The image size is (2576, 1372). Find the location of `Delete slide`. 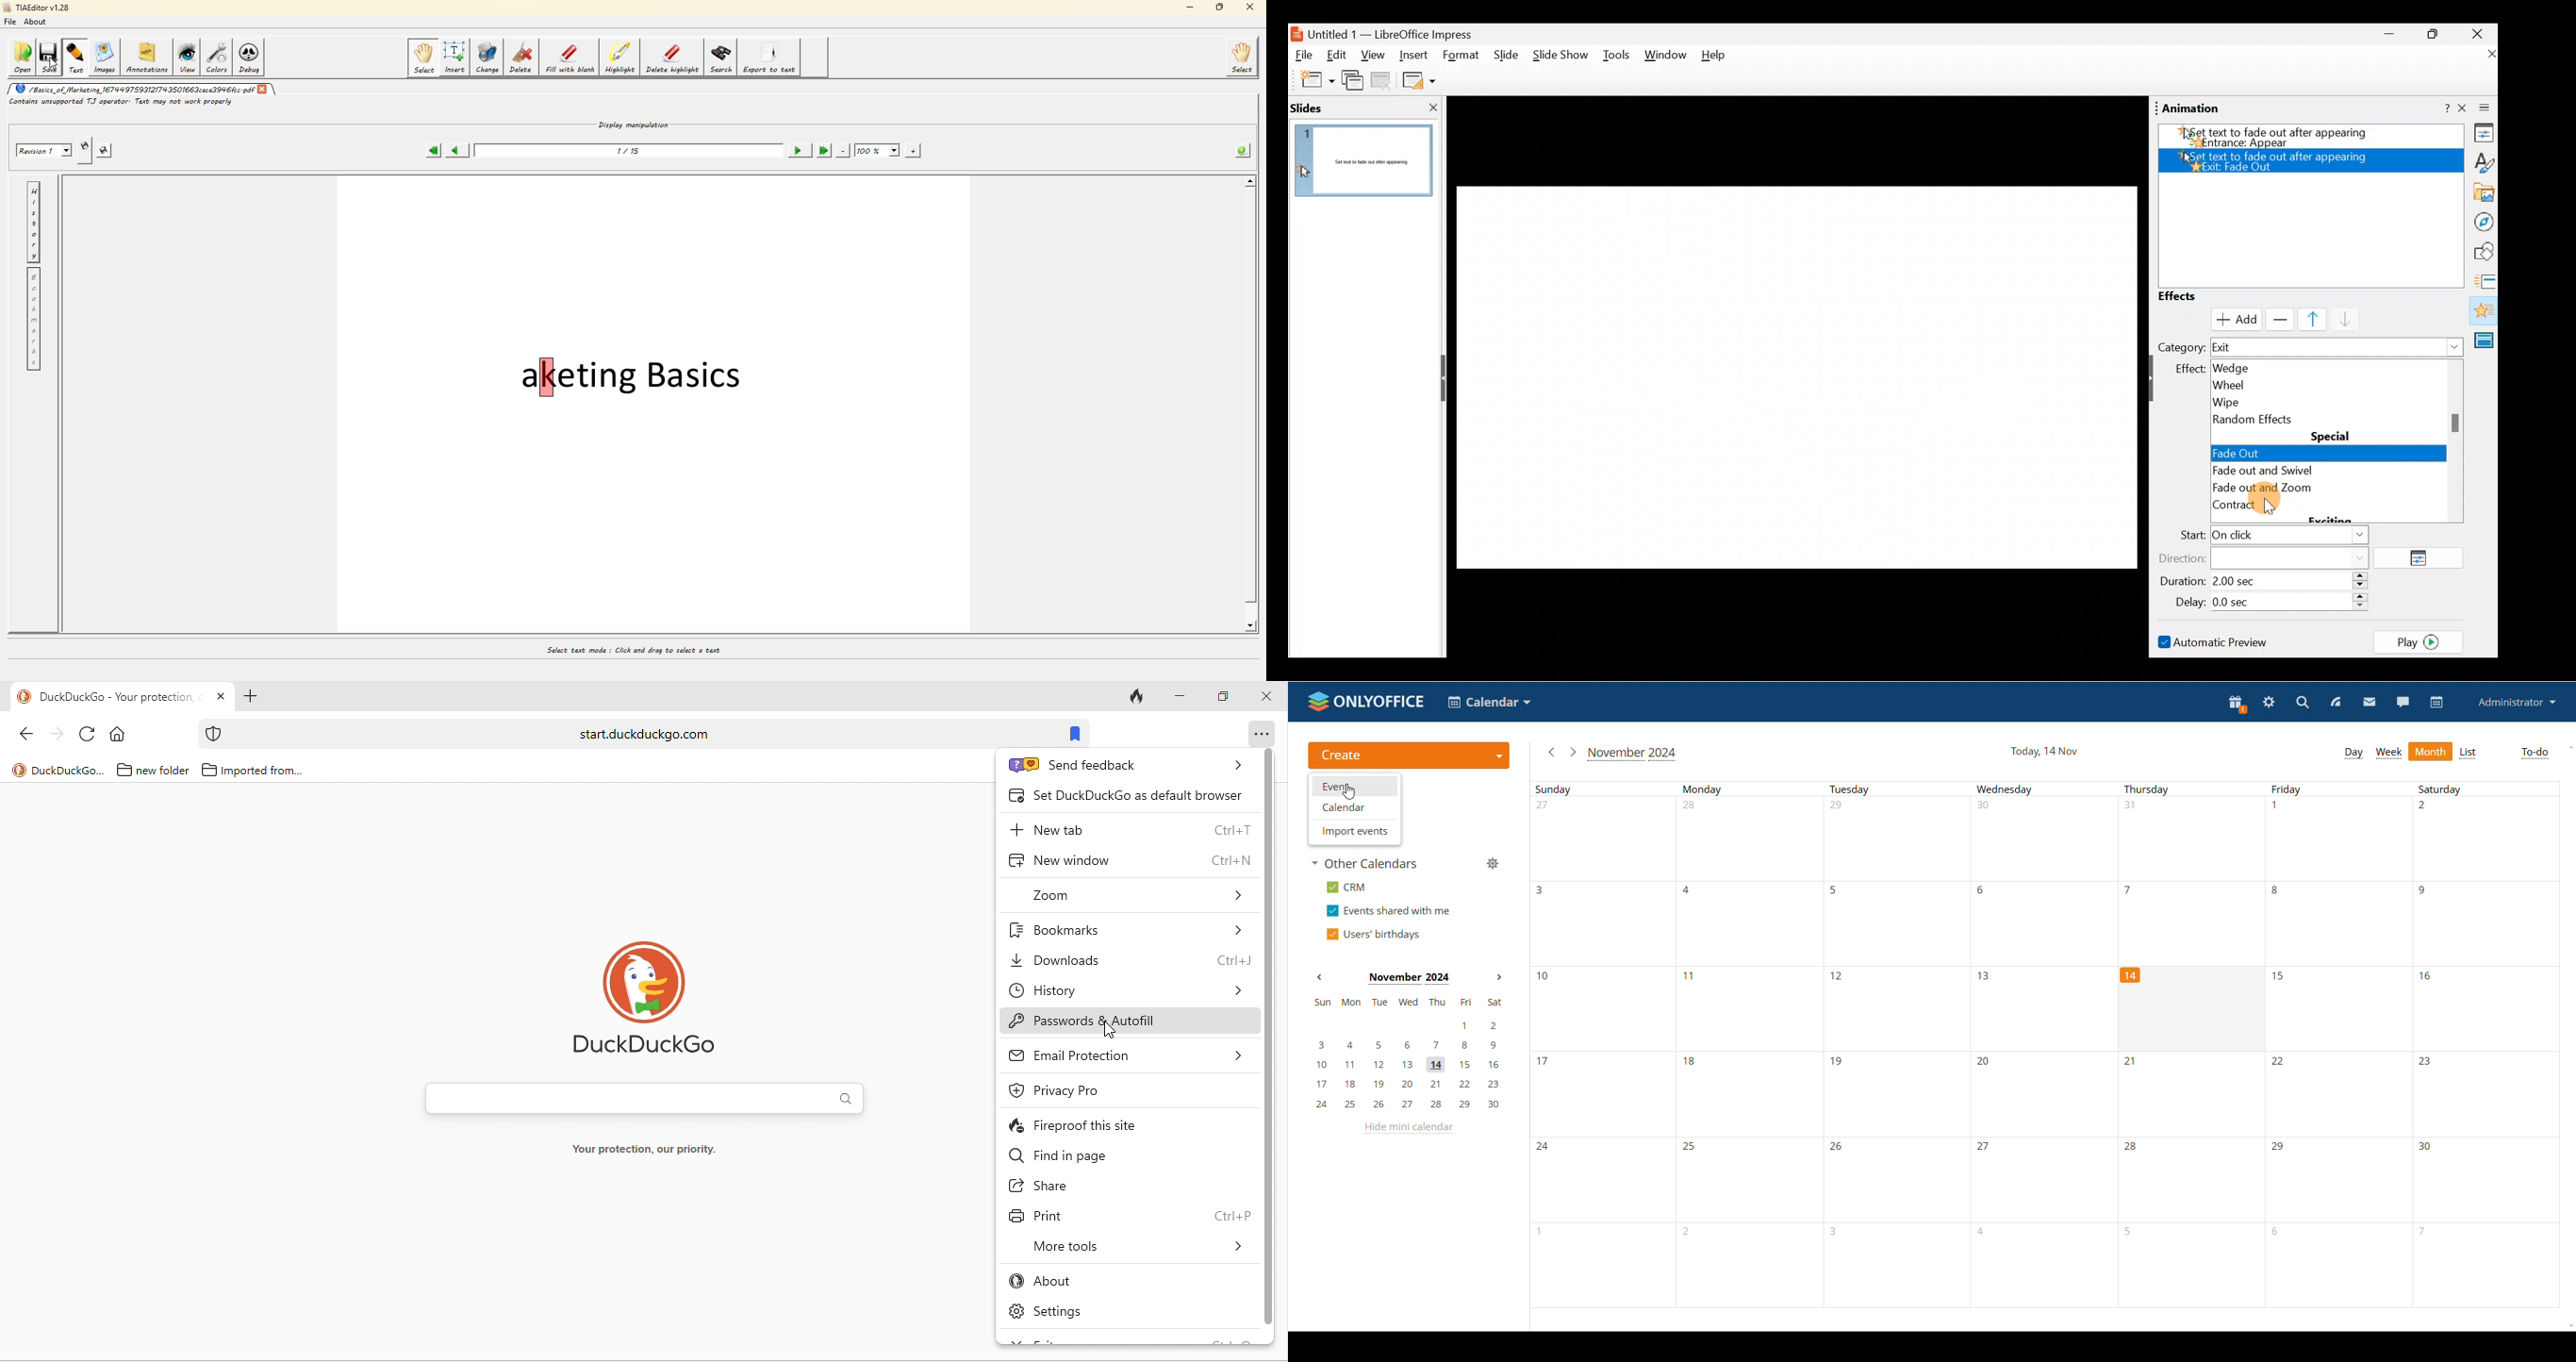

Delete slide is located at coordinates (1383, 82).